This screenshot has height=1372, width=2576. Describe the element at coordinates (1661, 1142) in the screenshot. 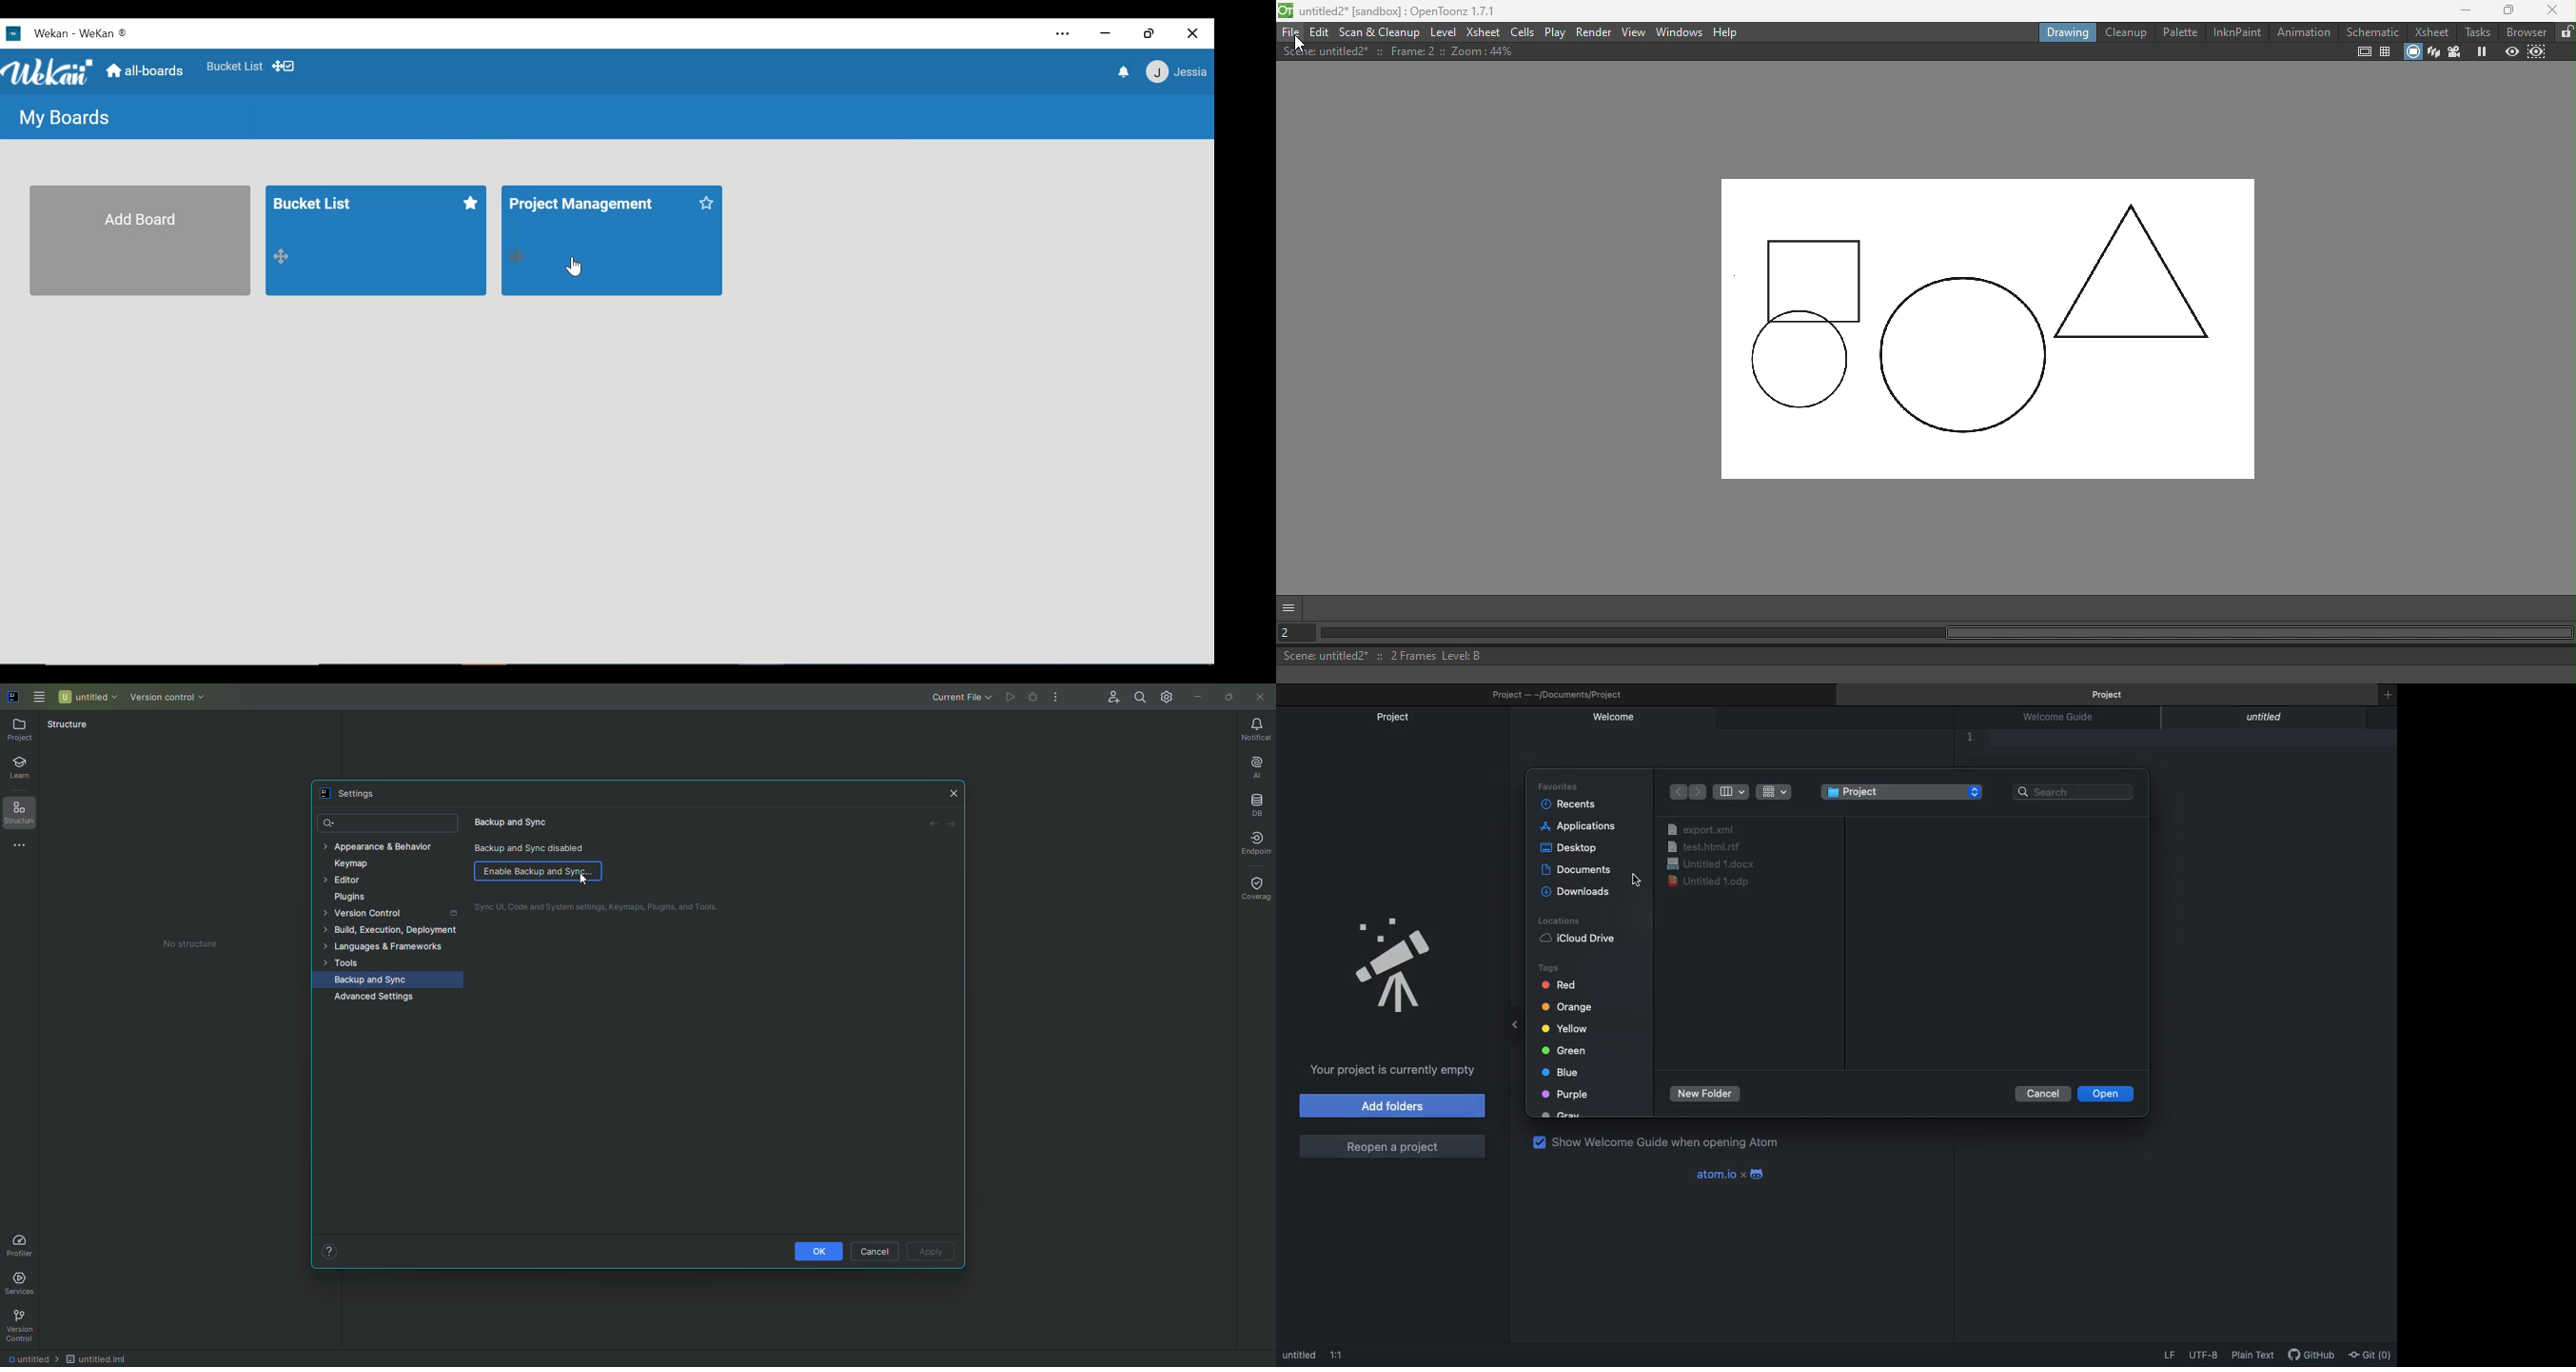

I see `Show welcome guide when opening Atom` at that location.